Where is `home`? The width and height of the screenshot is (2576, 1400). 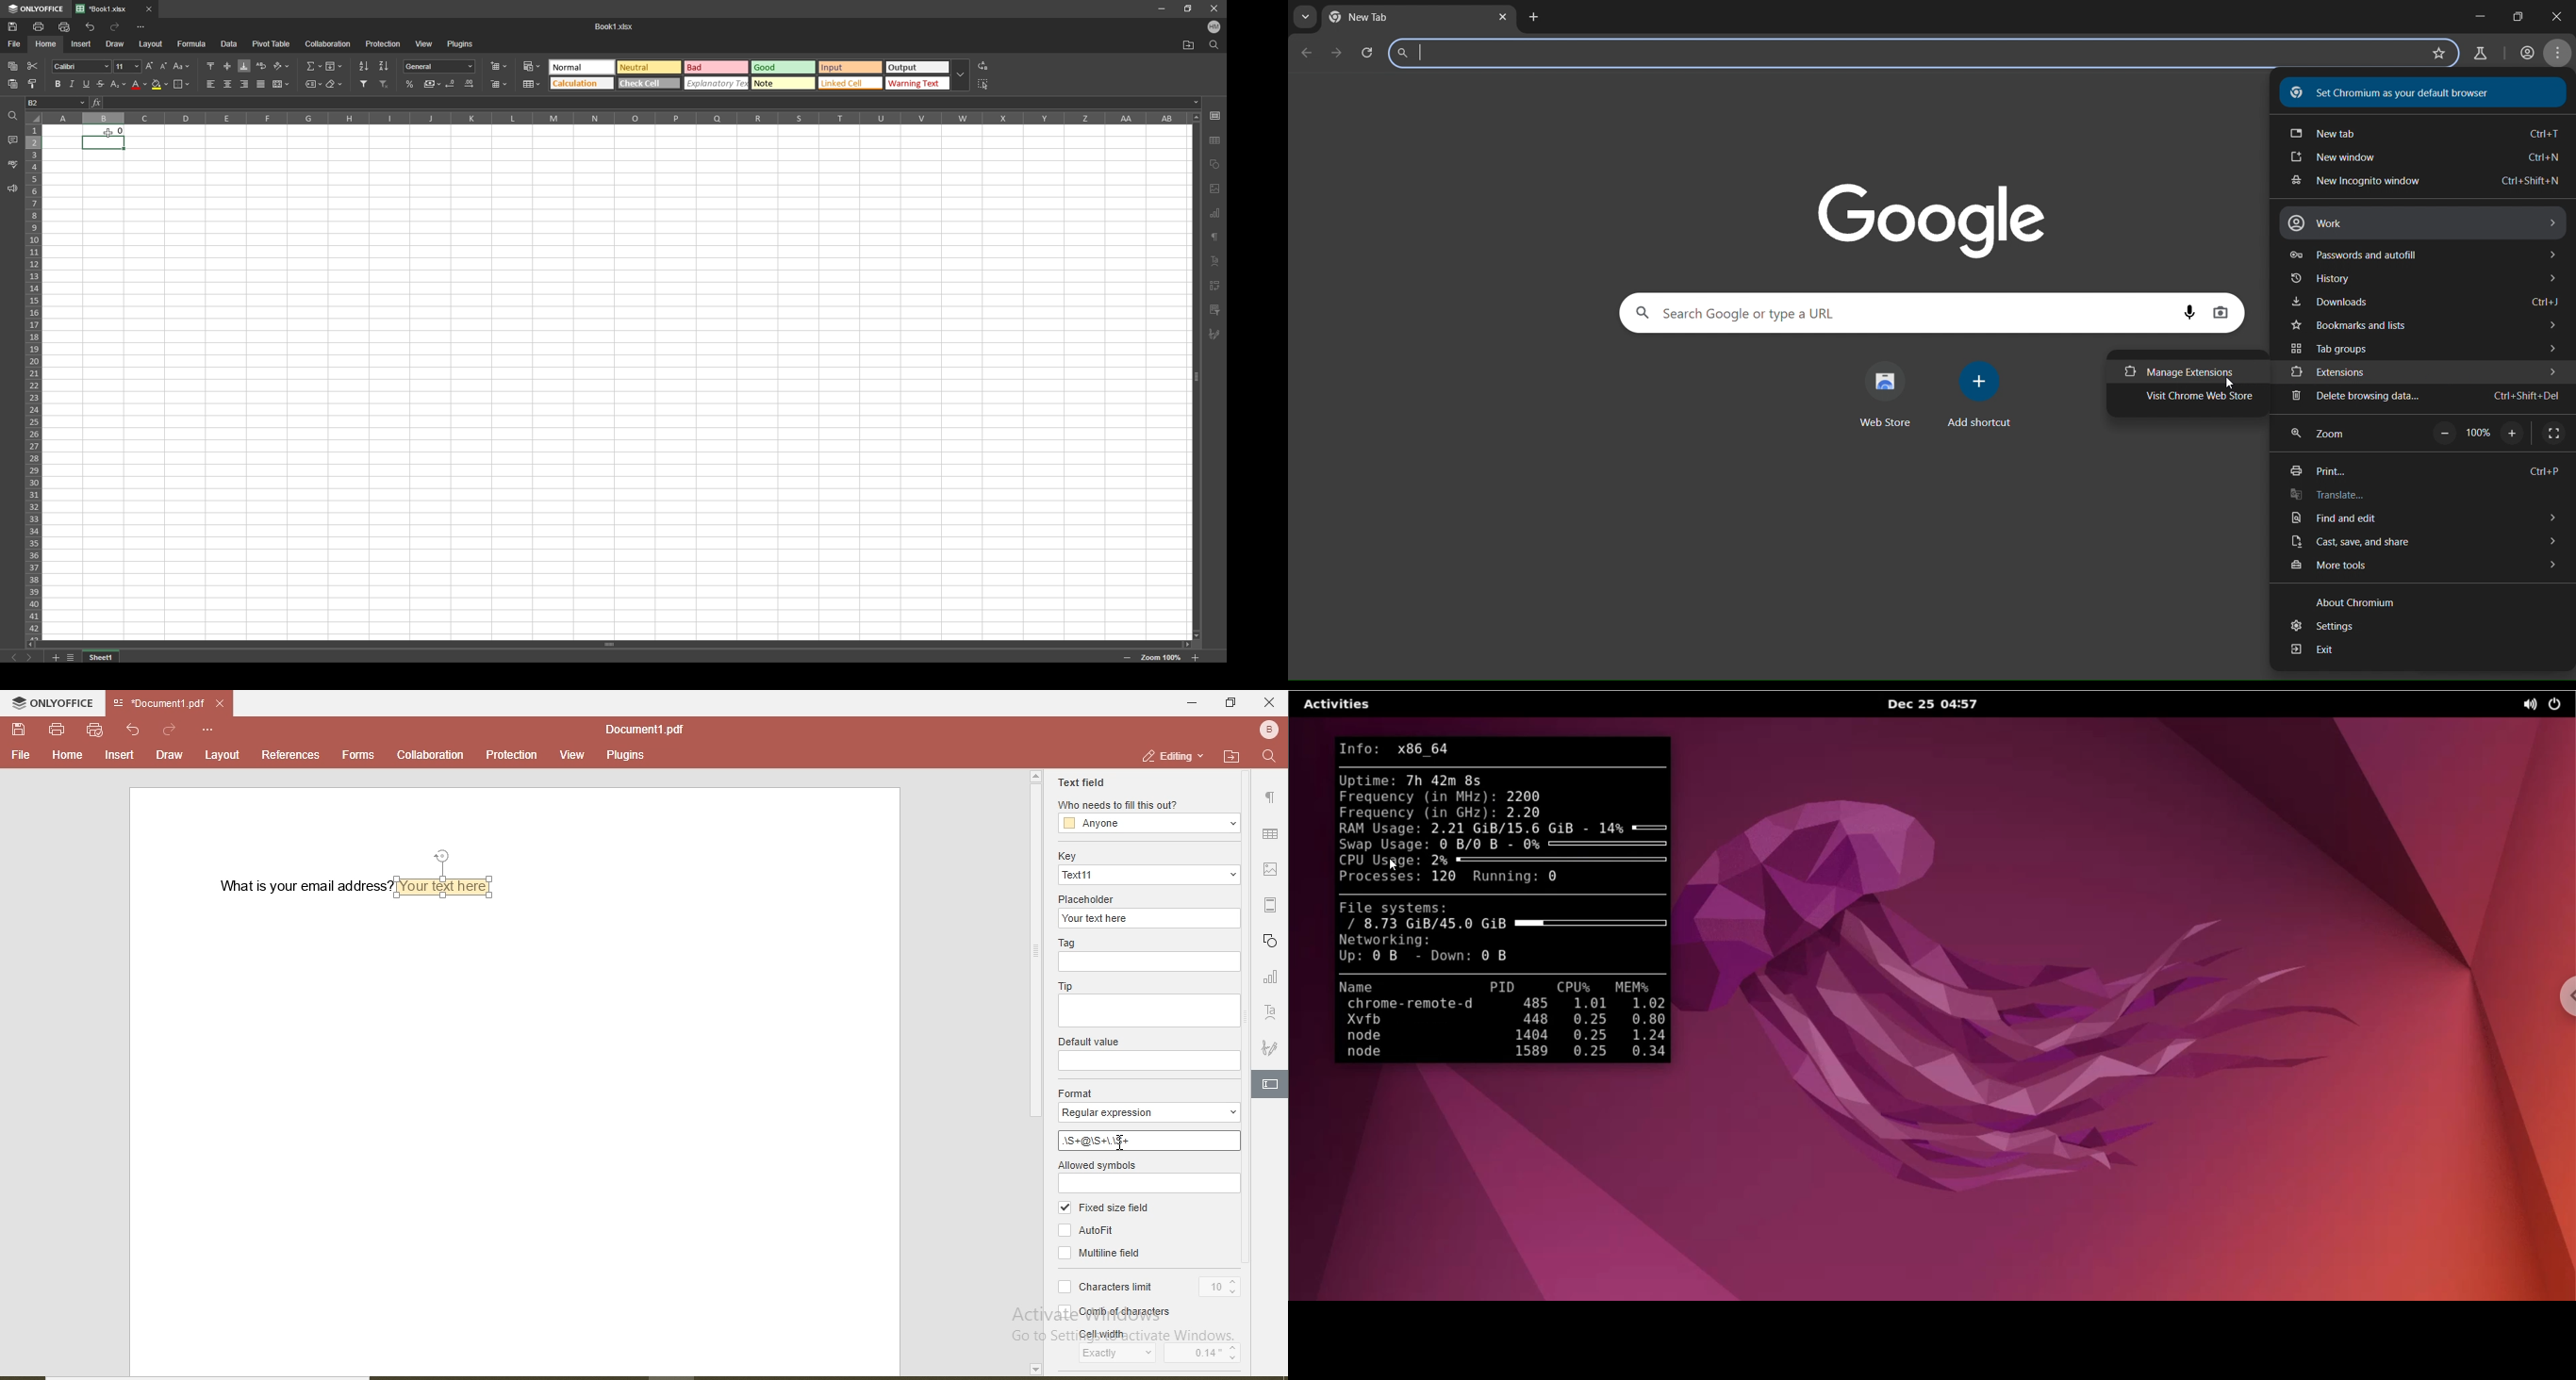
home is located at coordinates (47, 43).